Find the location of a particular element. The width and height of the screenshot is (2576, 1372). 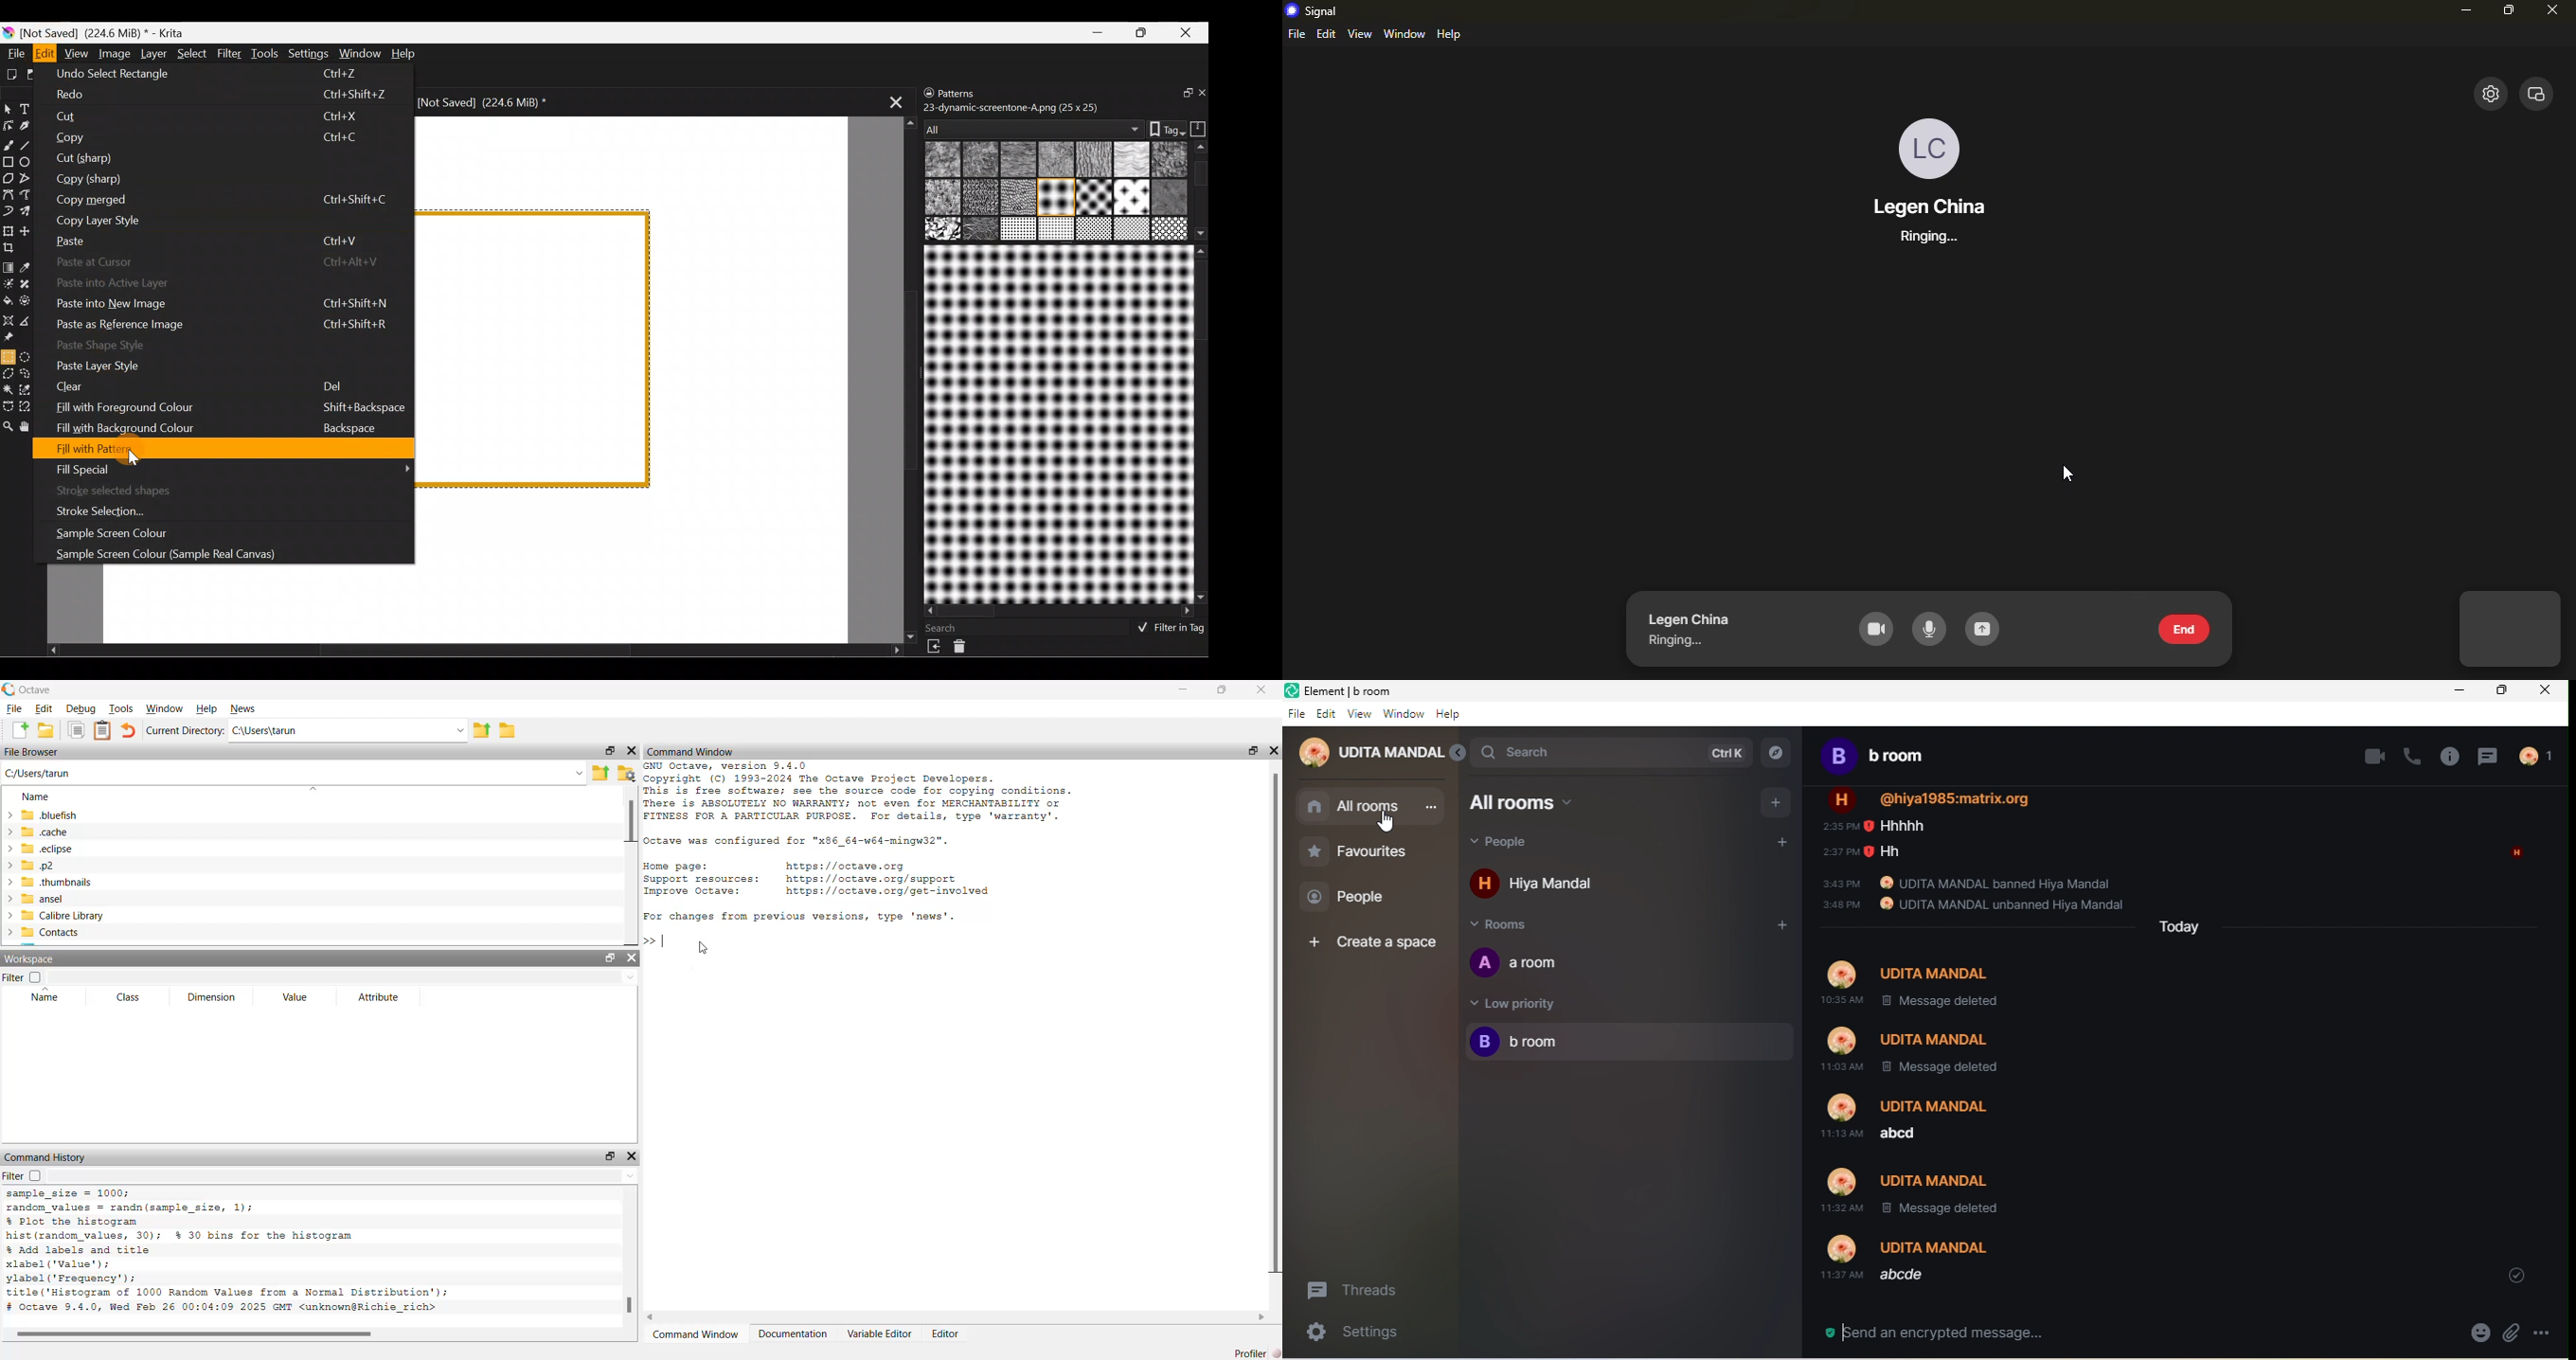

older message is located at coordinates (2121, 1002).